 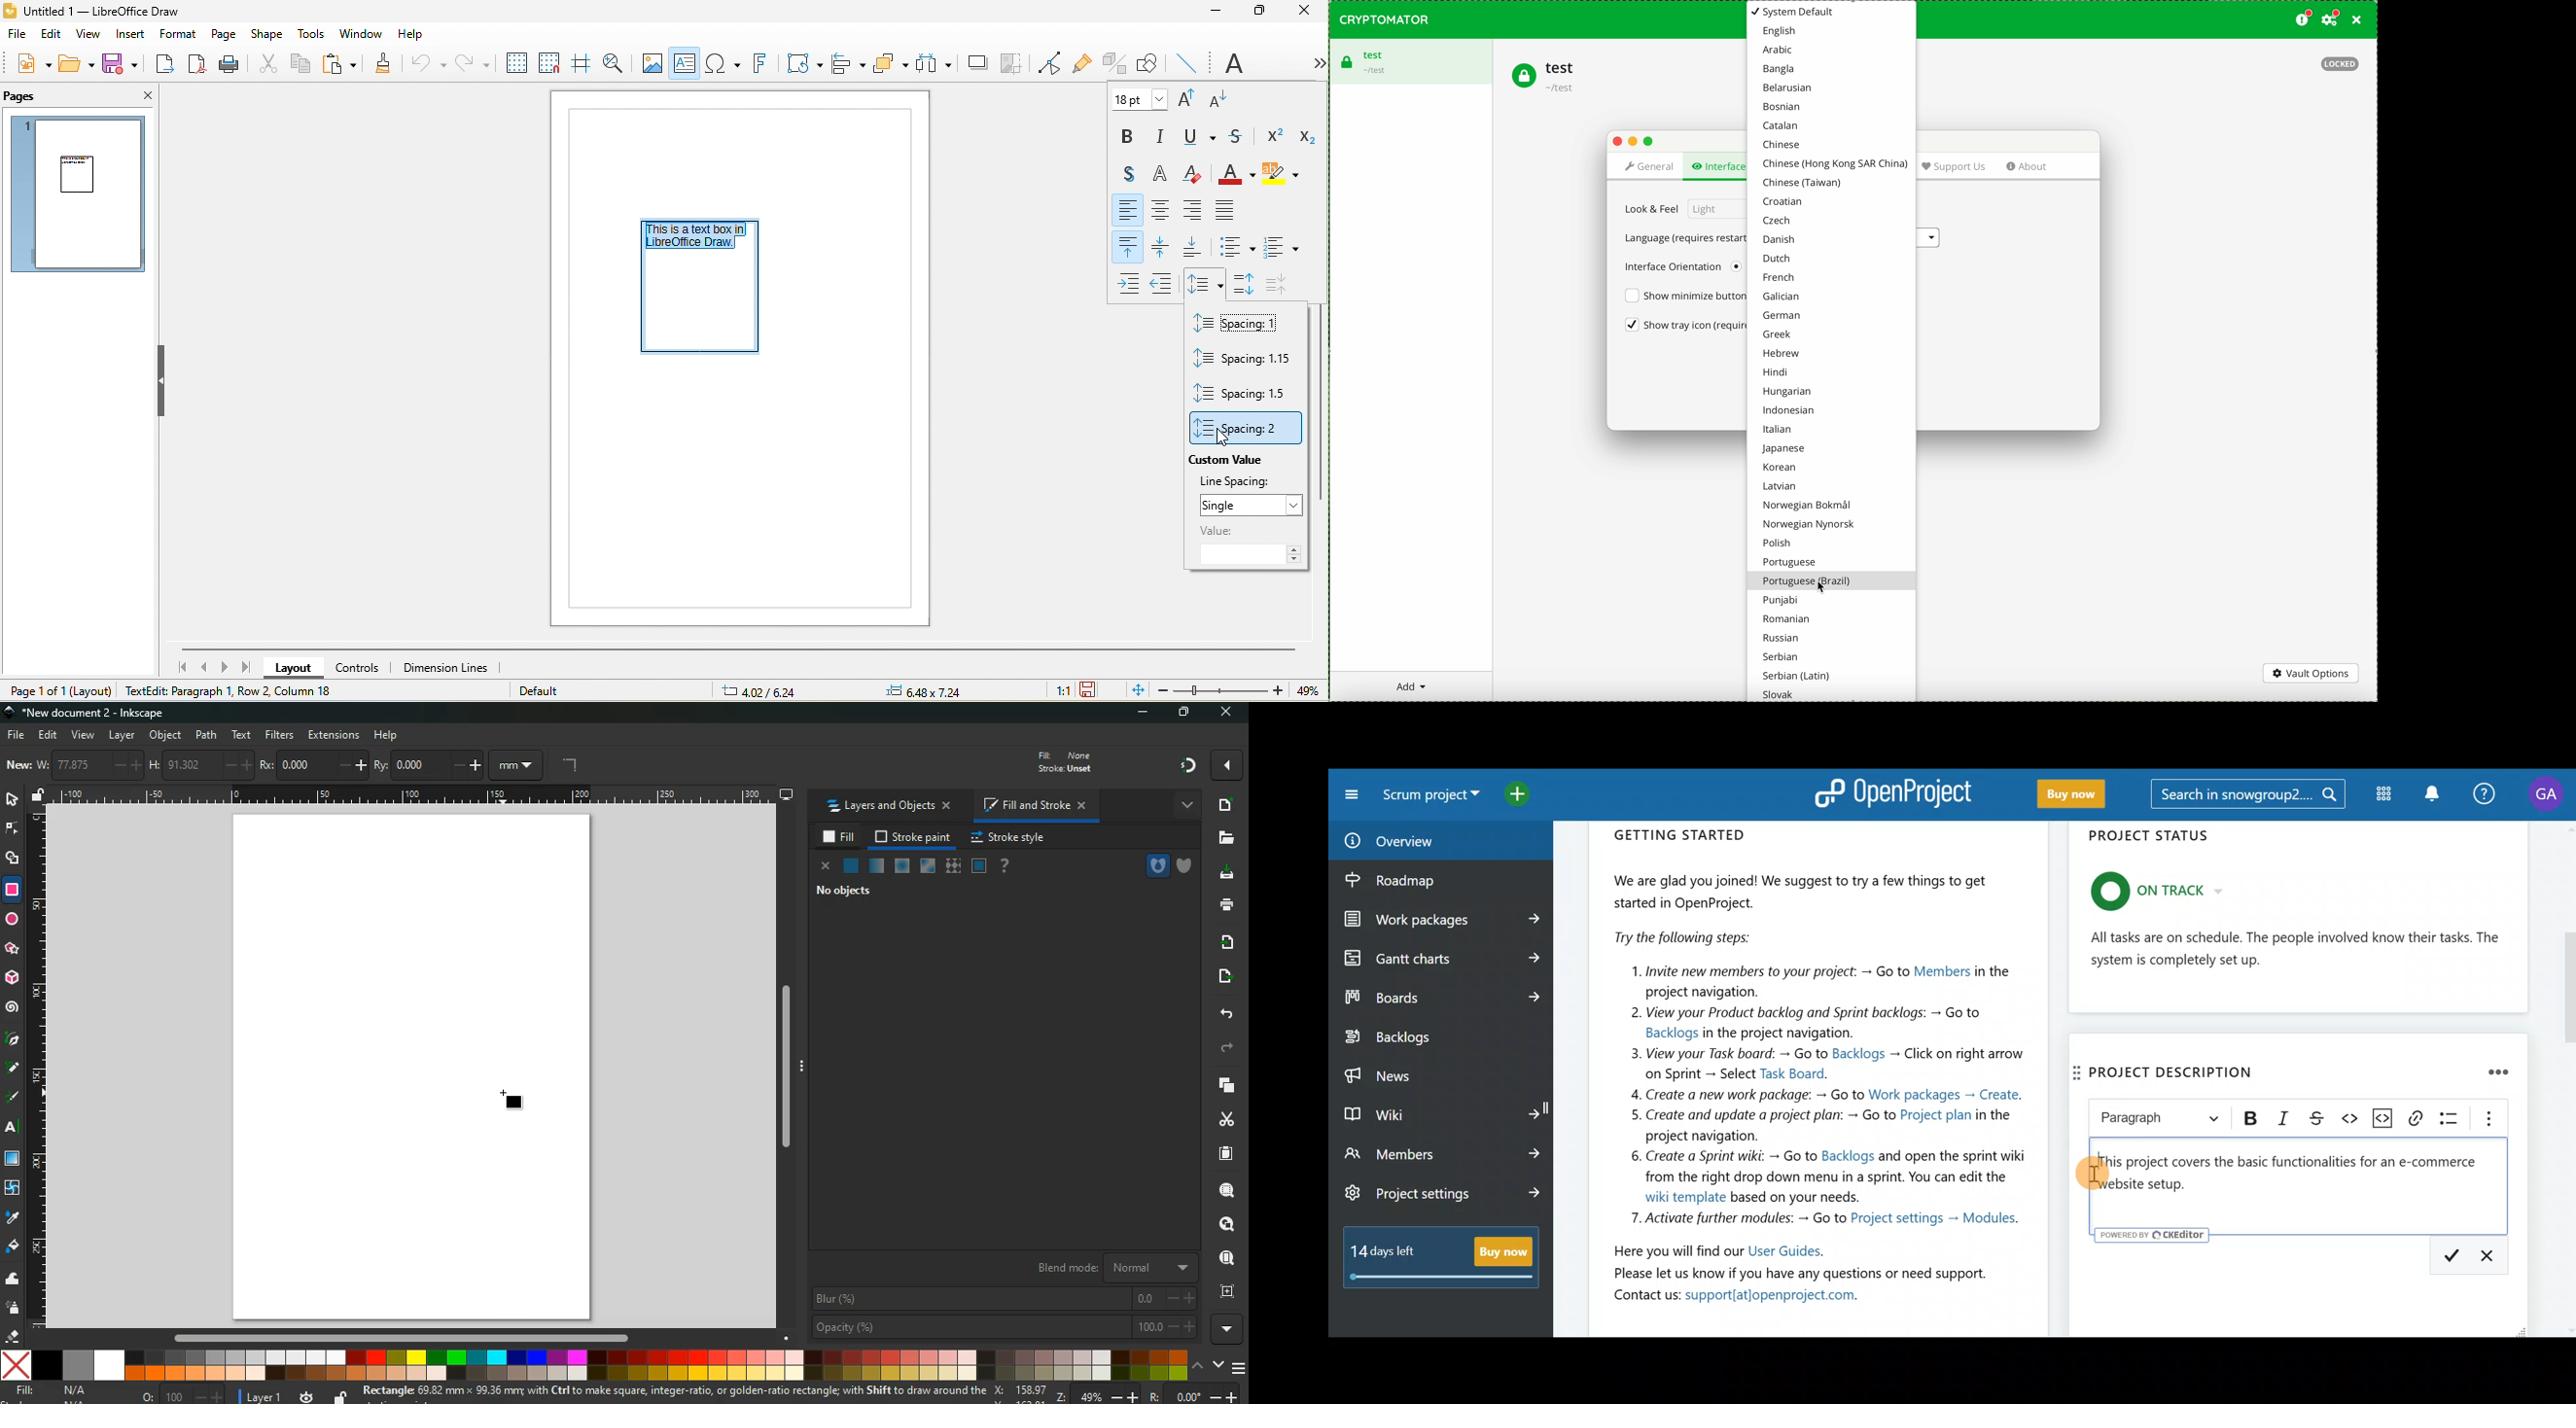 I want to click on increase font size, so click(x=1189, y=97).